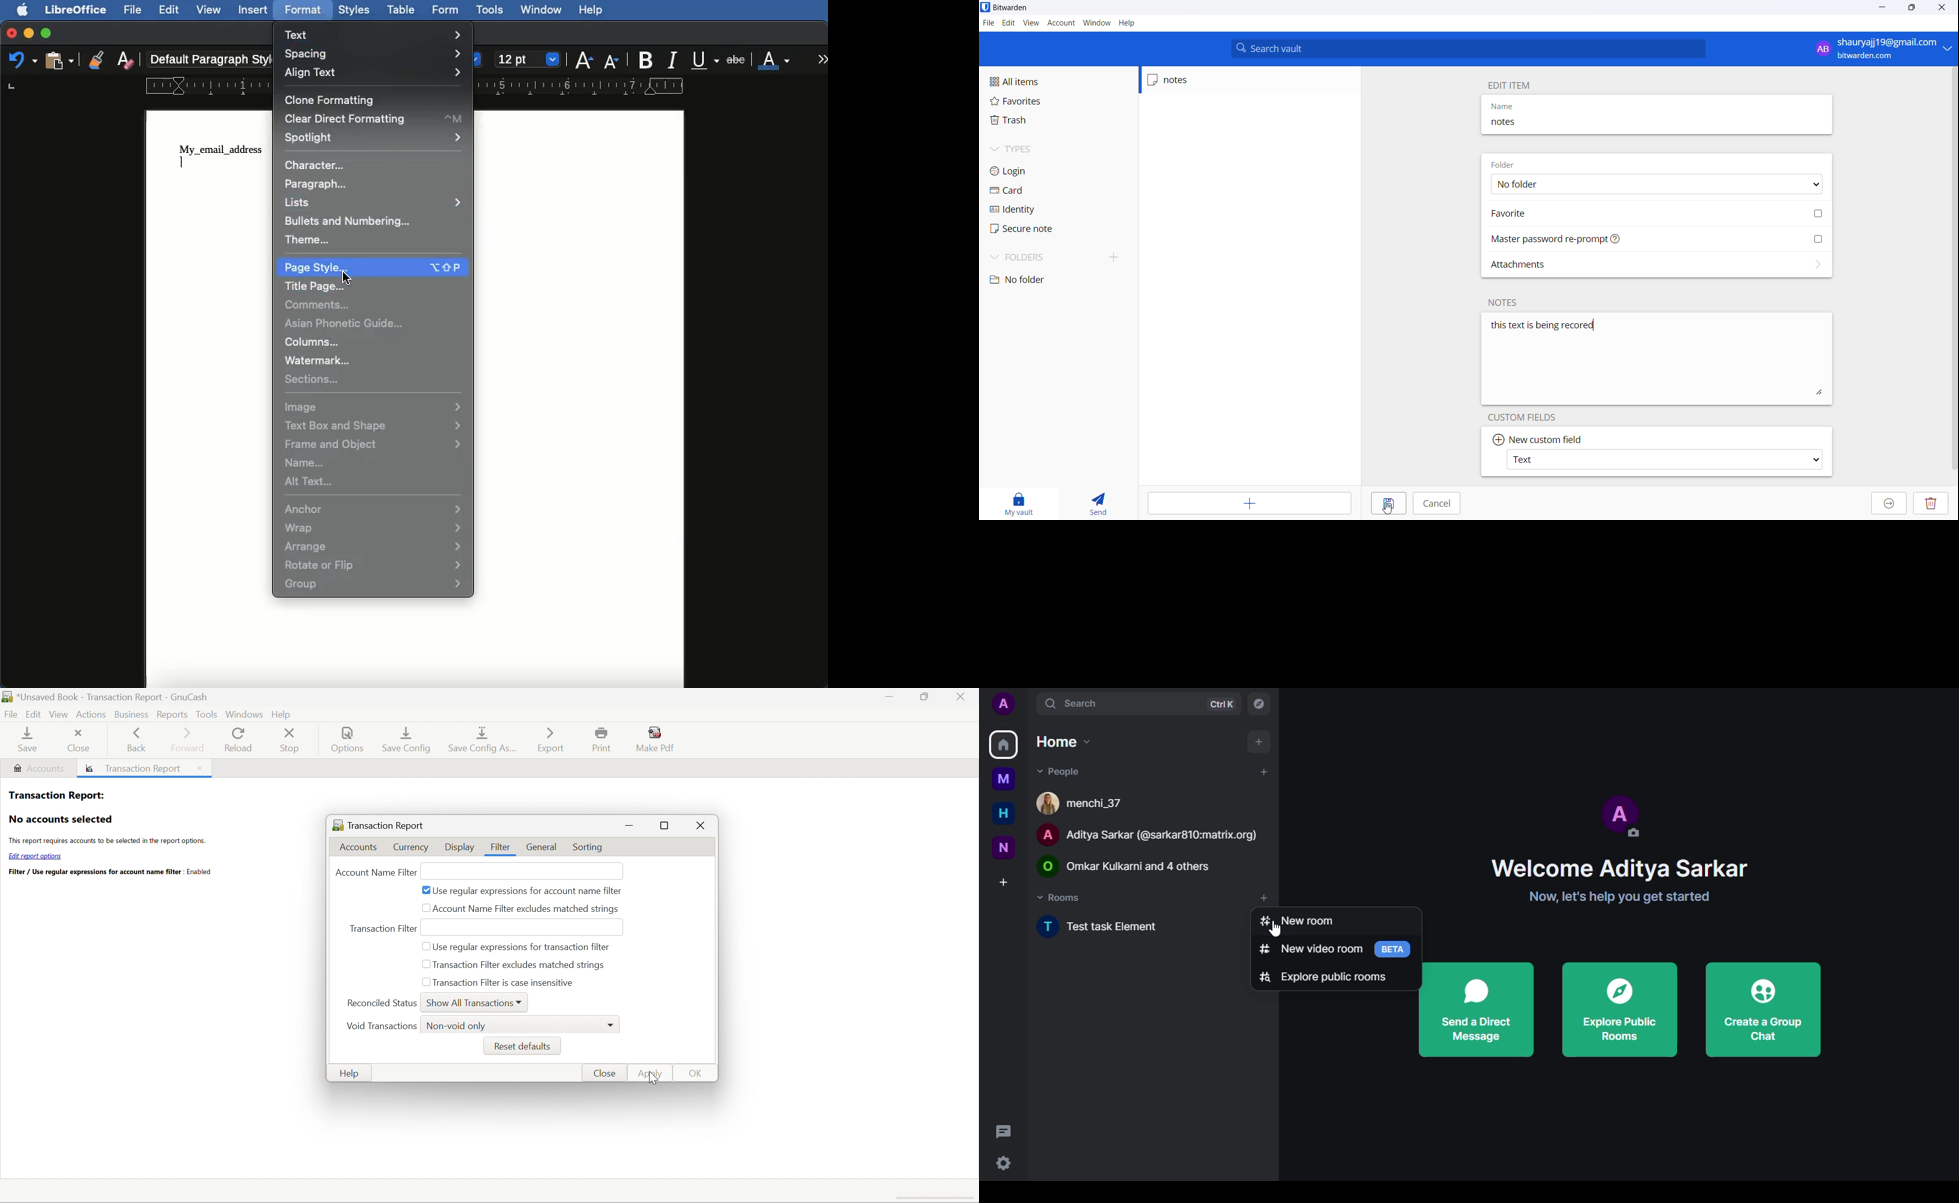  I want to click on bitwarden, so click(1009, 7).